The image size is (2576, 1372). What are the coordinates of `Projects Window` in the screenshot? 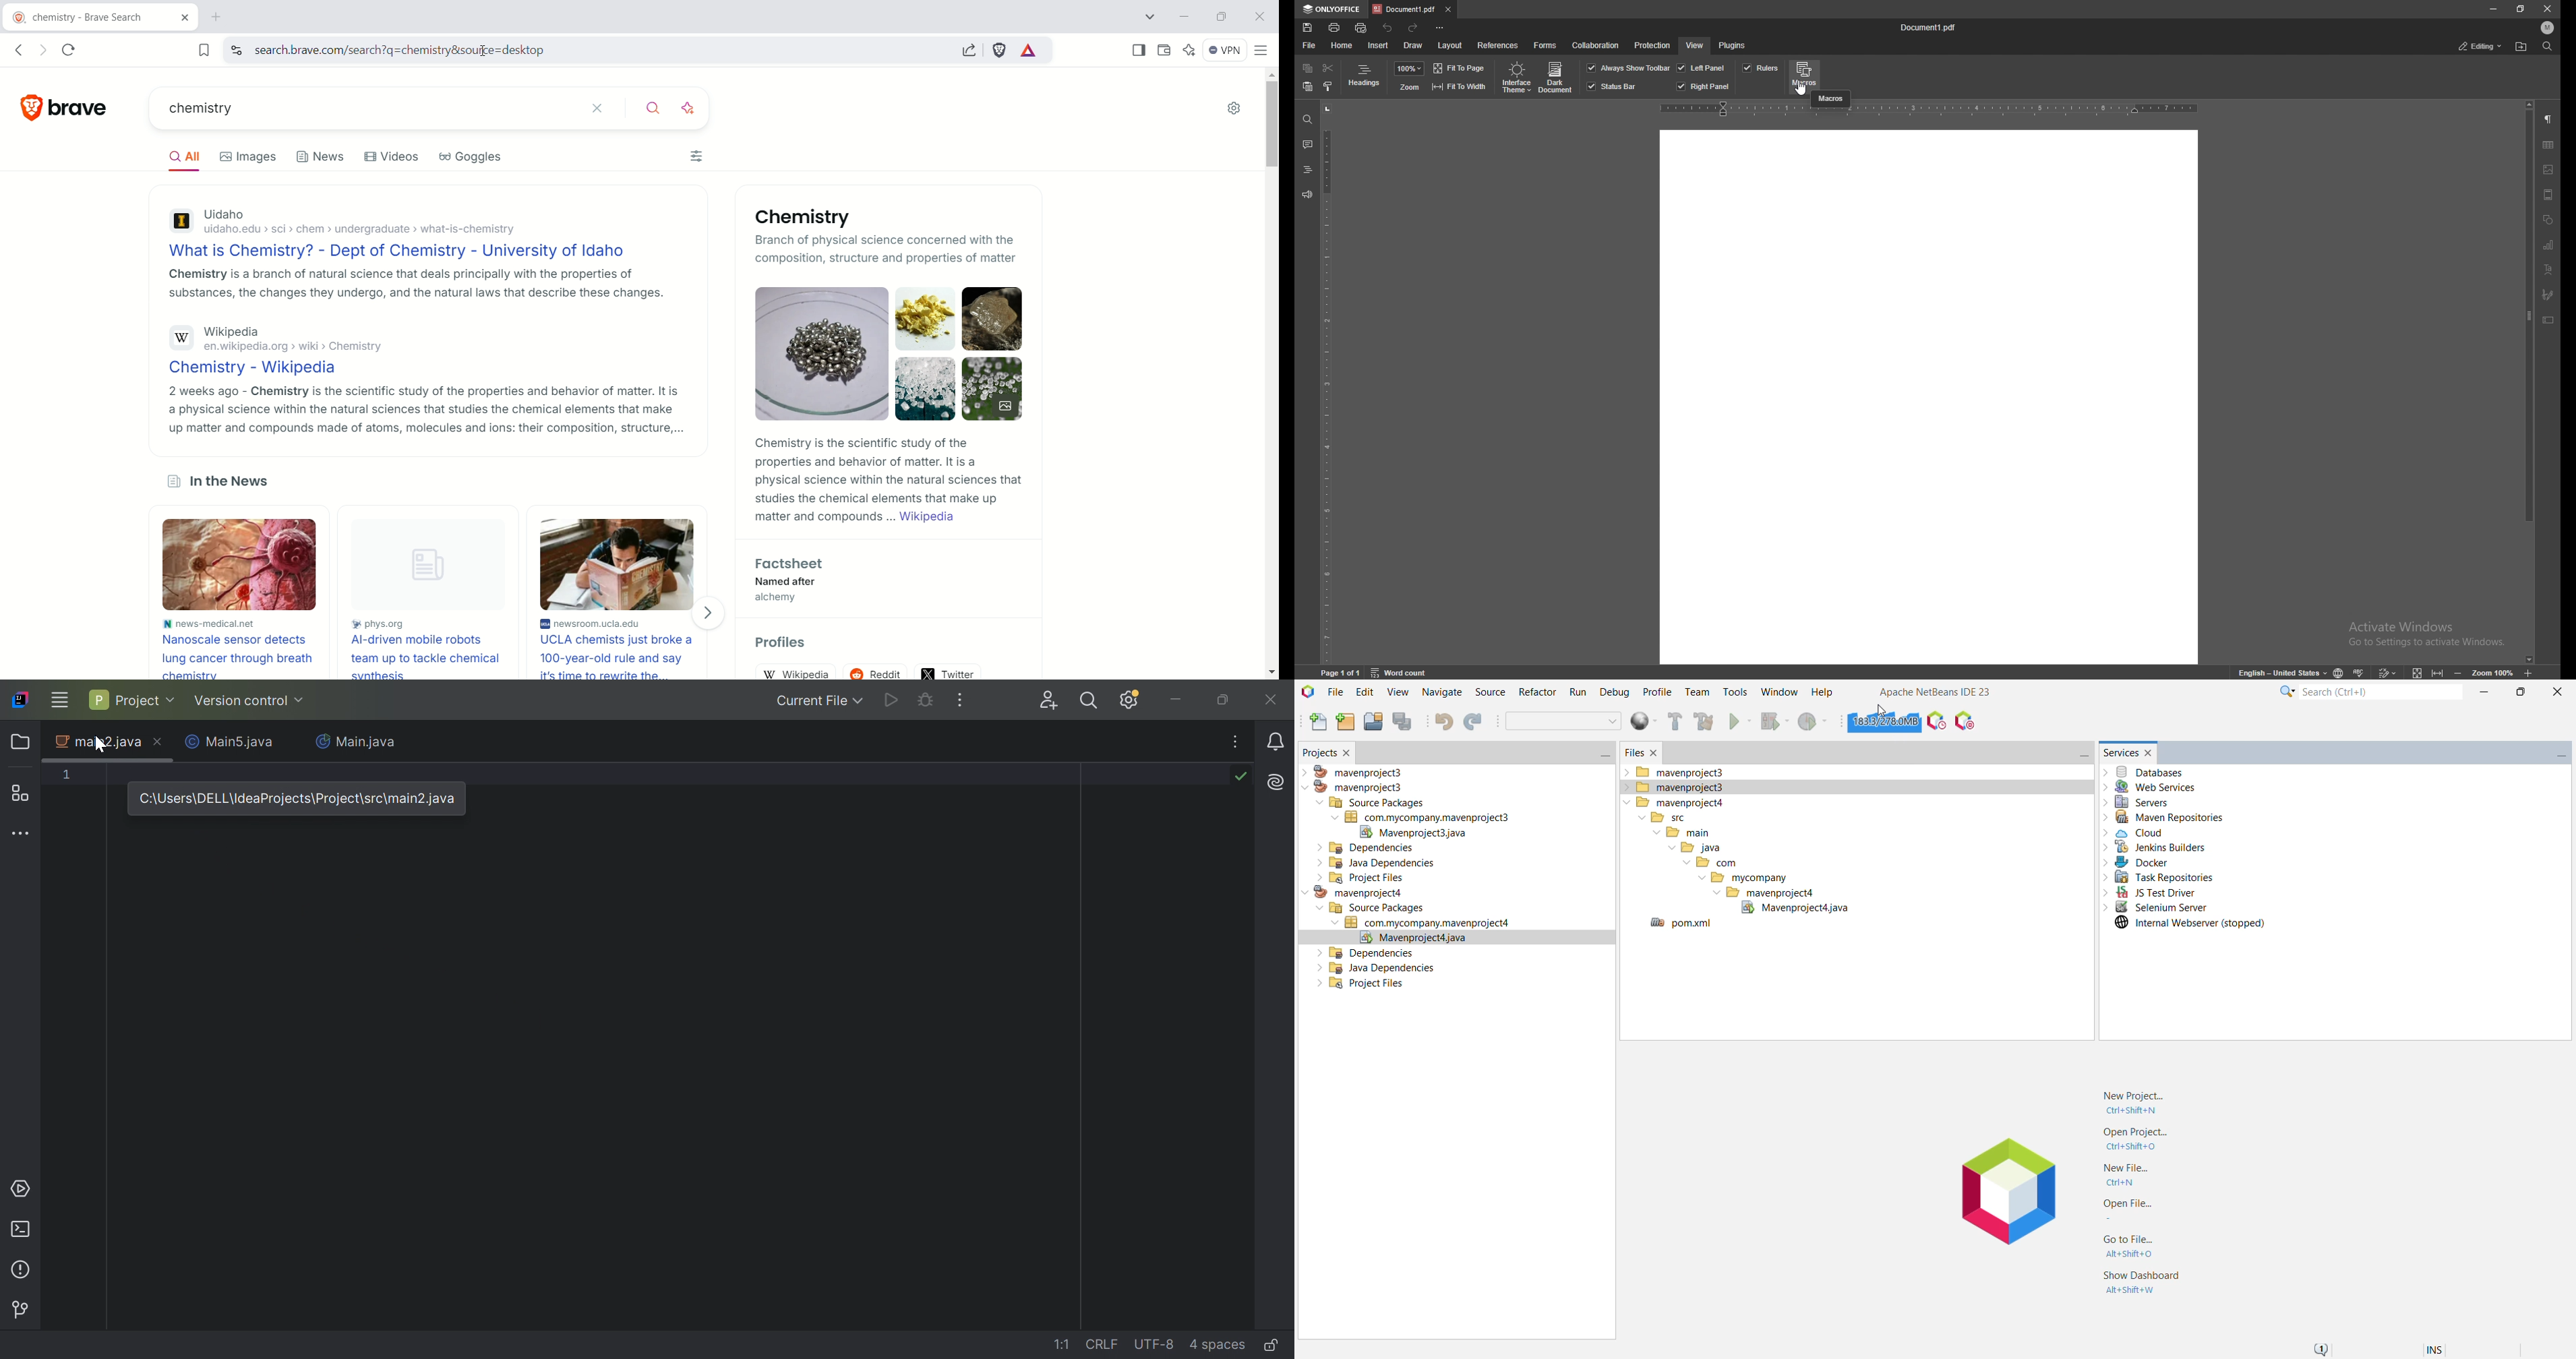 It's located at (1316, 750).